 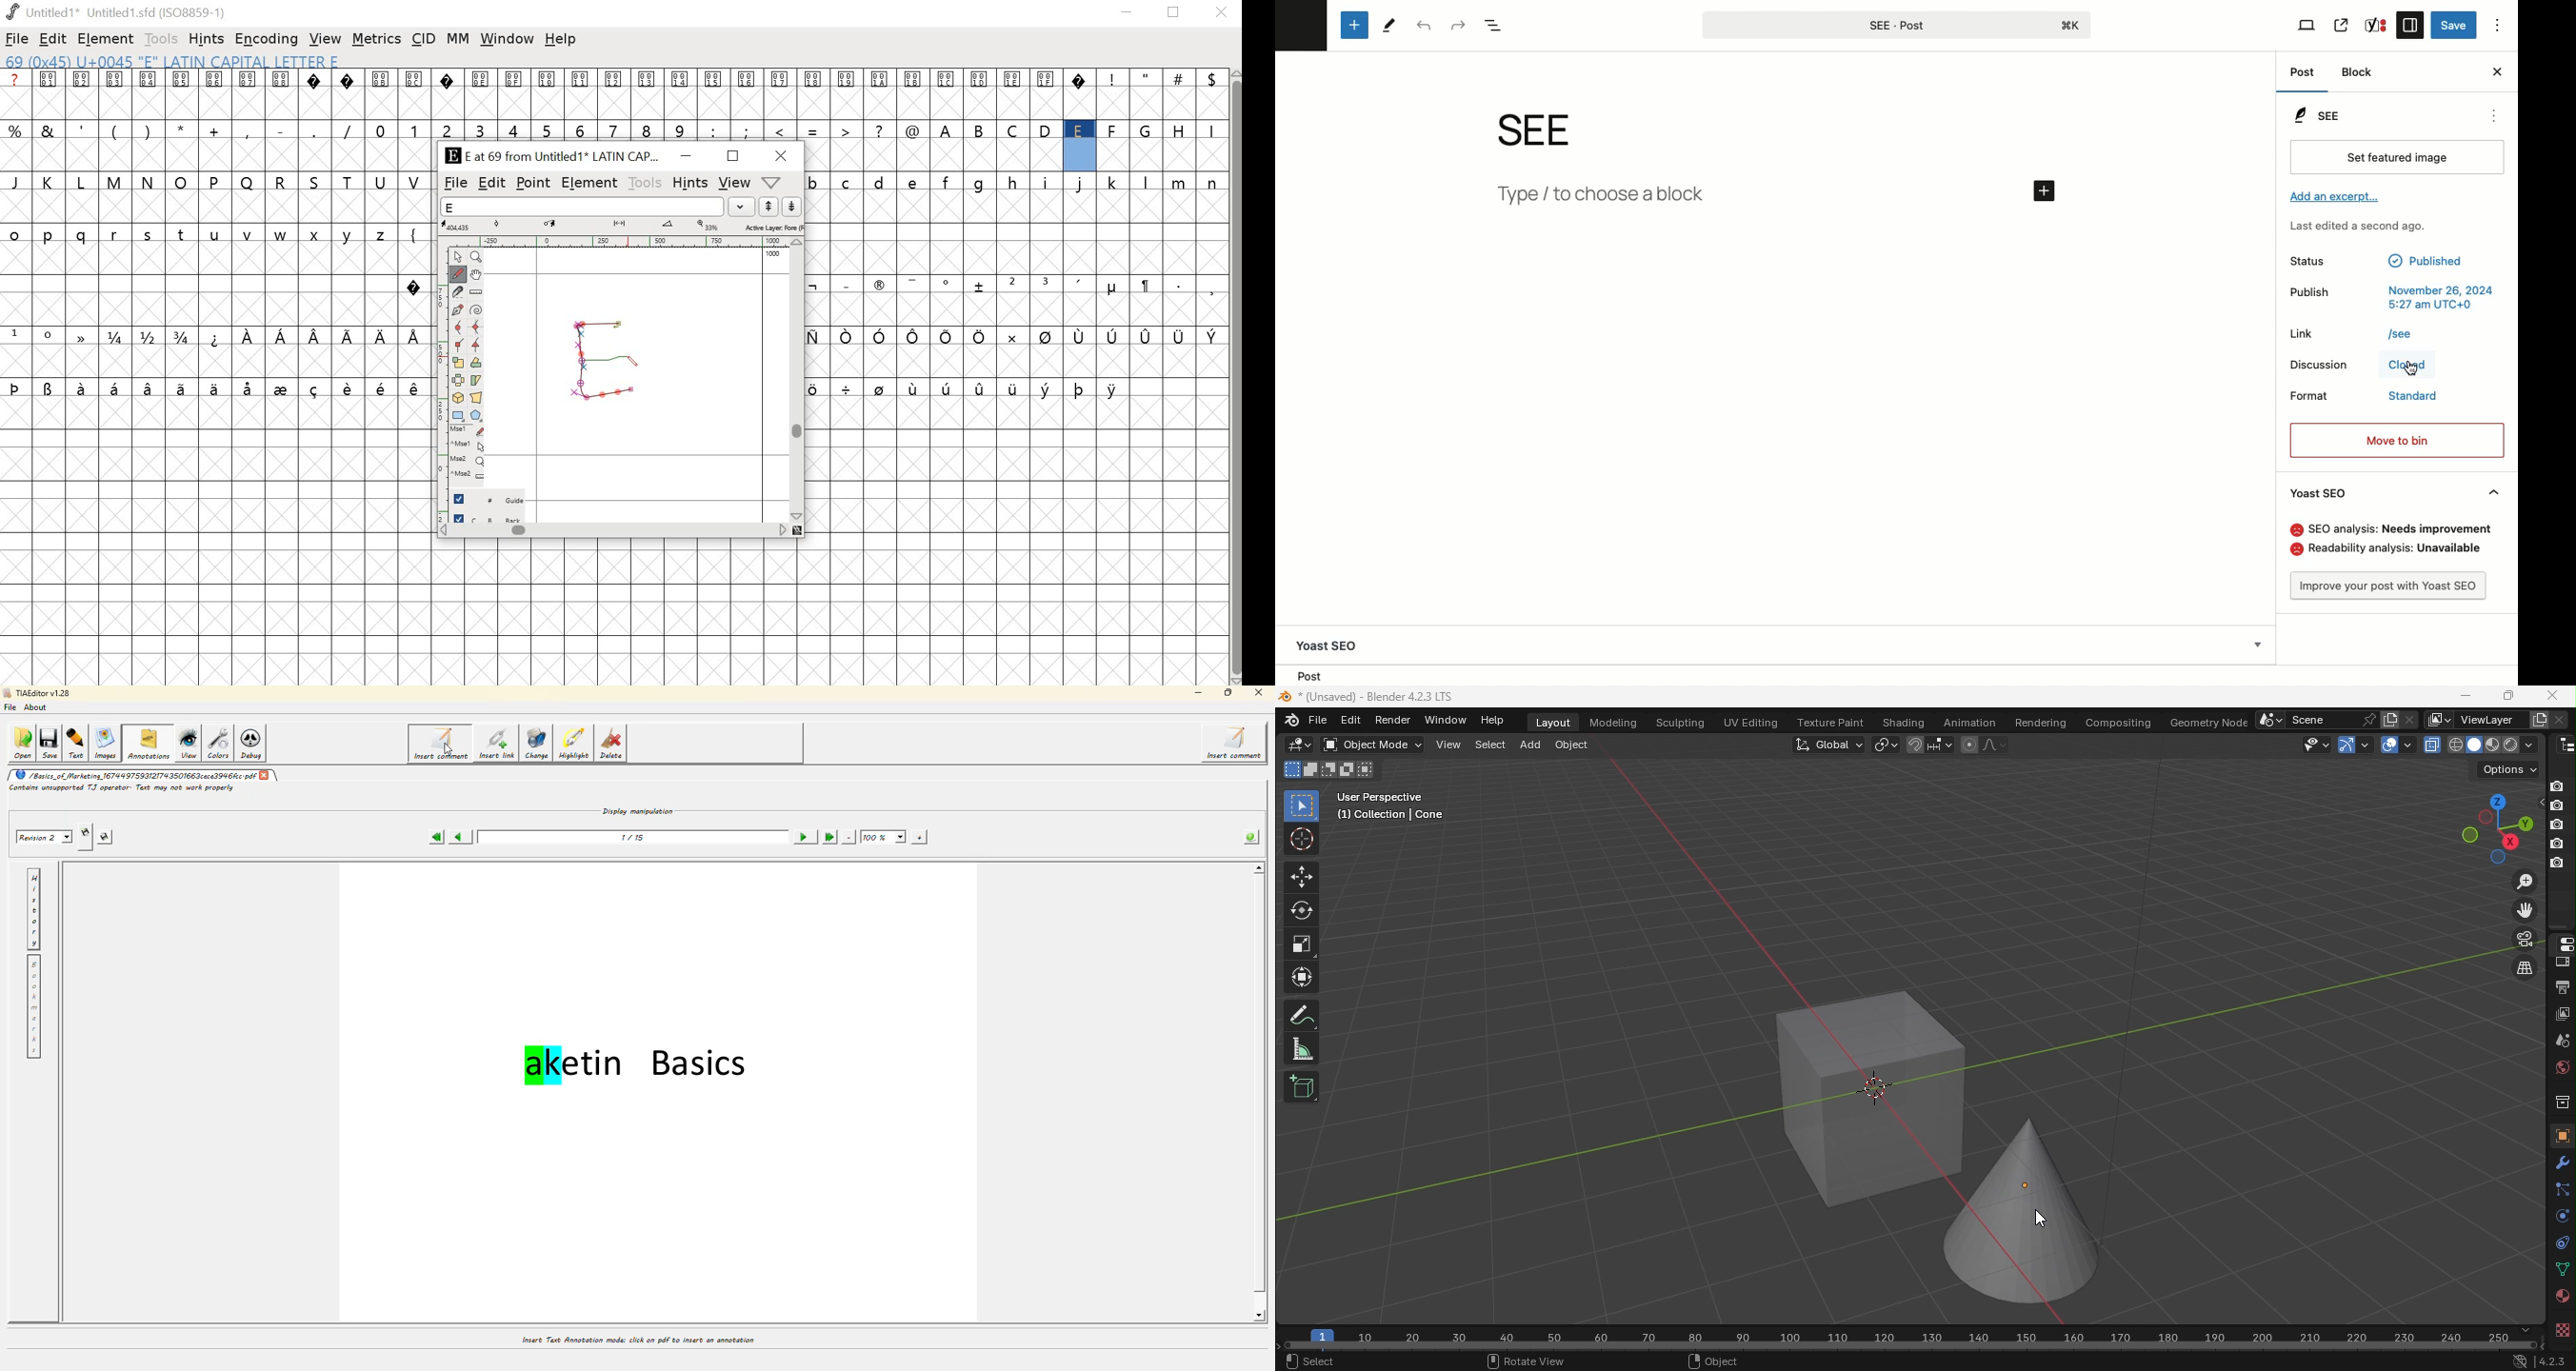 What do you see at coordinates (2560, 1135) in the screenshot?
I see `Object` at bounding box center [2560, 1135].